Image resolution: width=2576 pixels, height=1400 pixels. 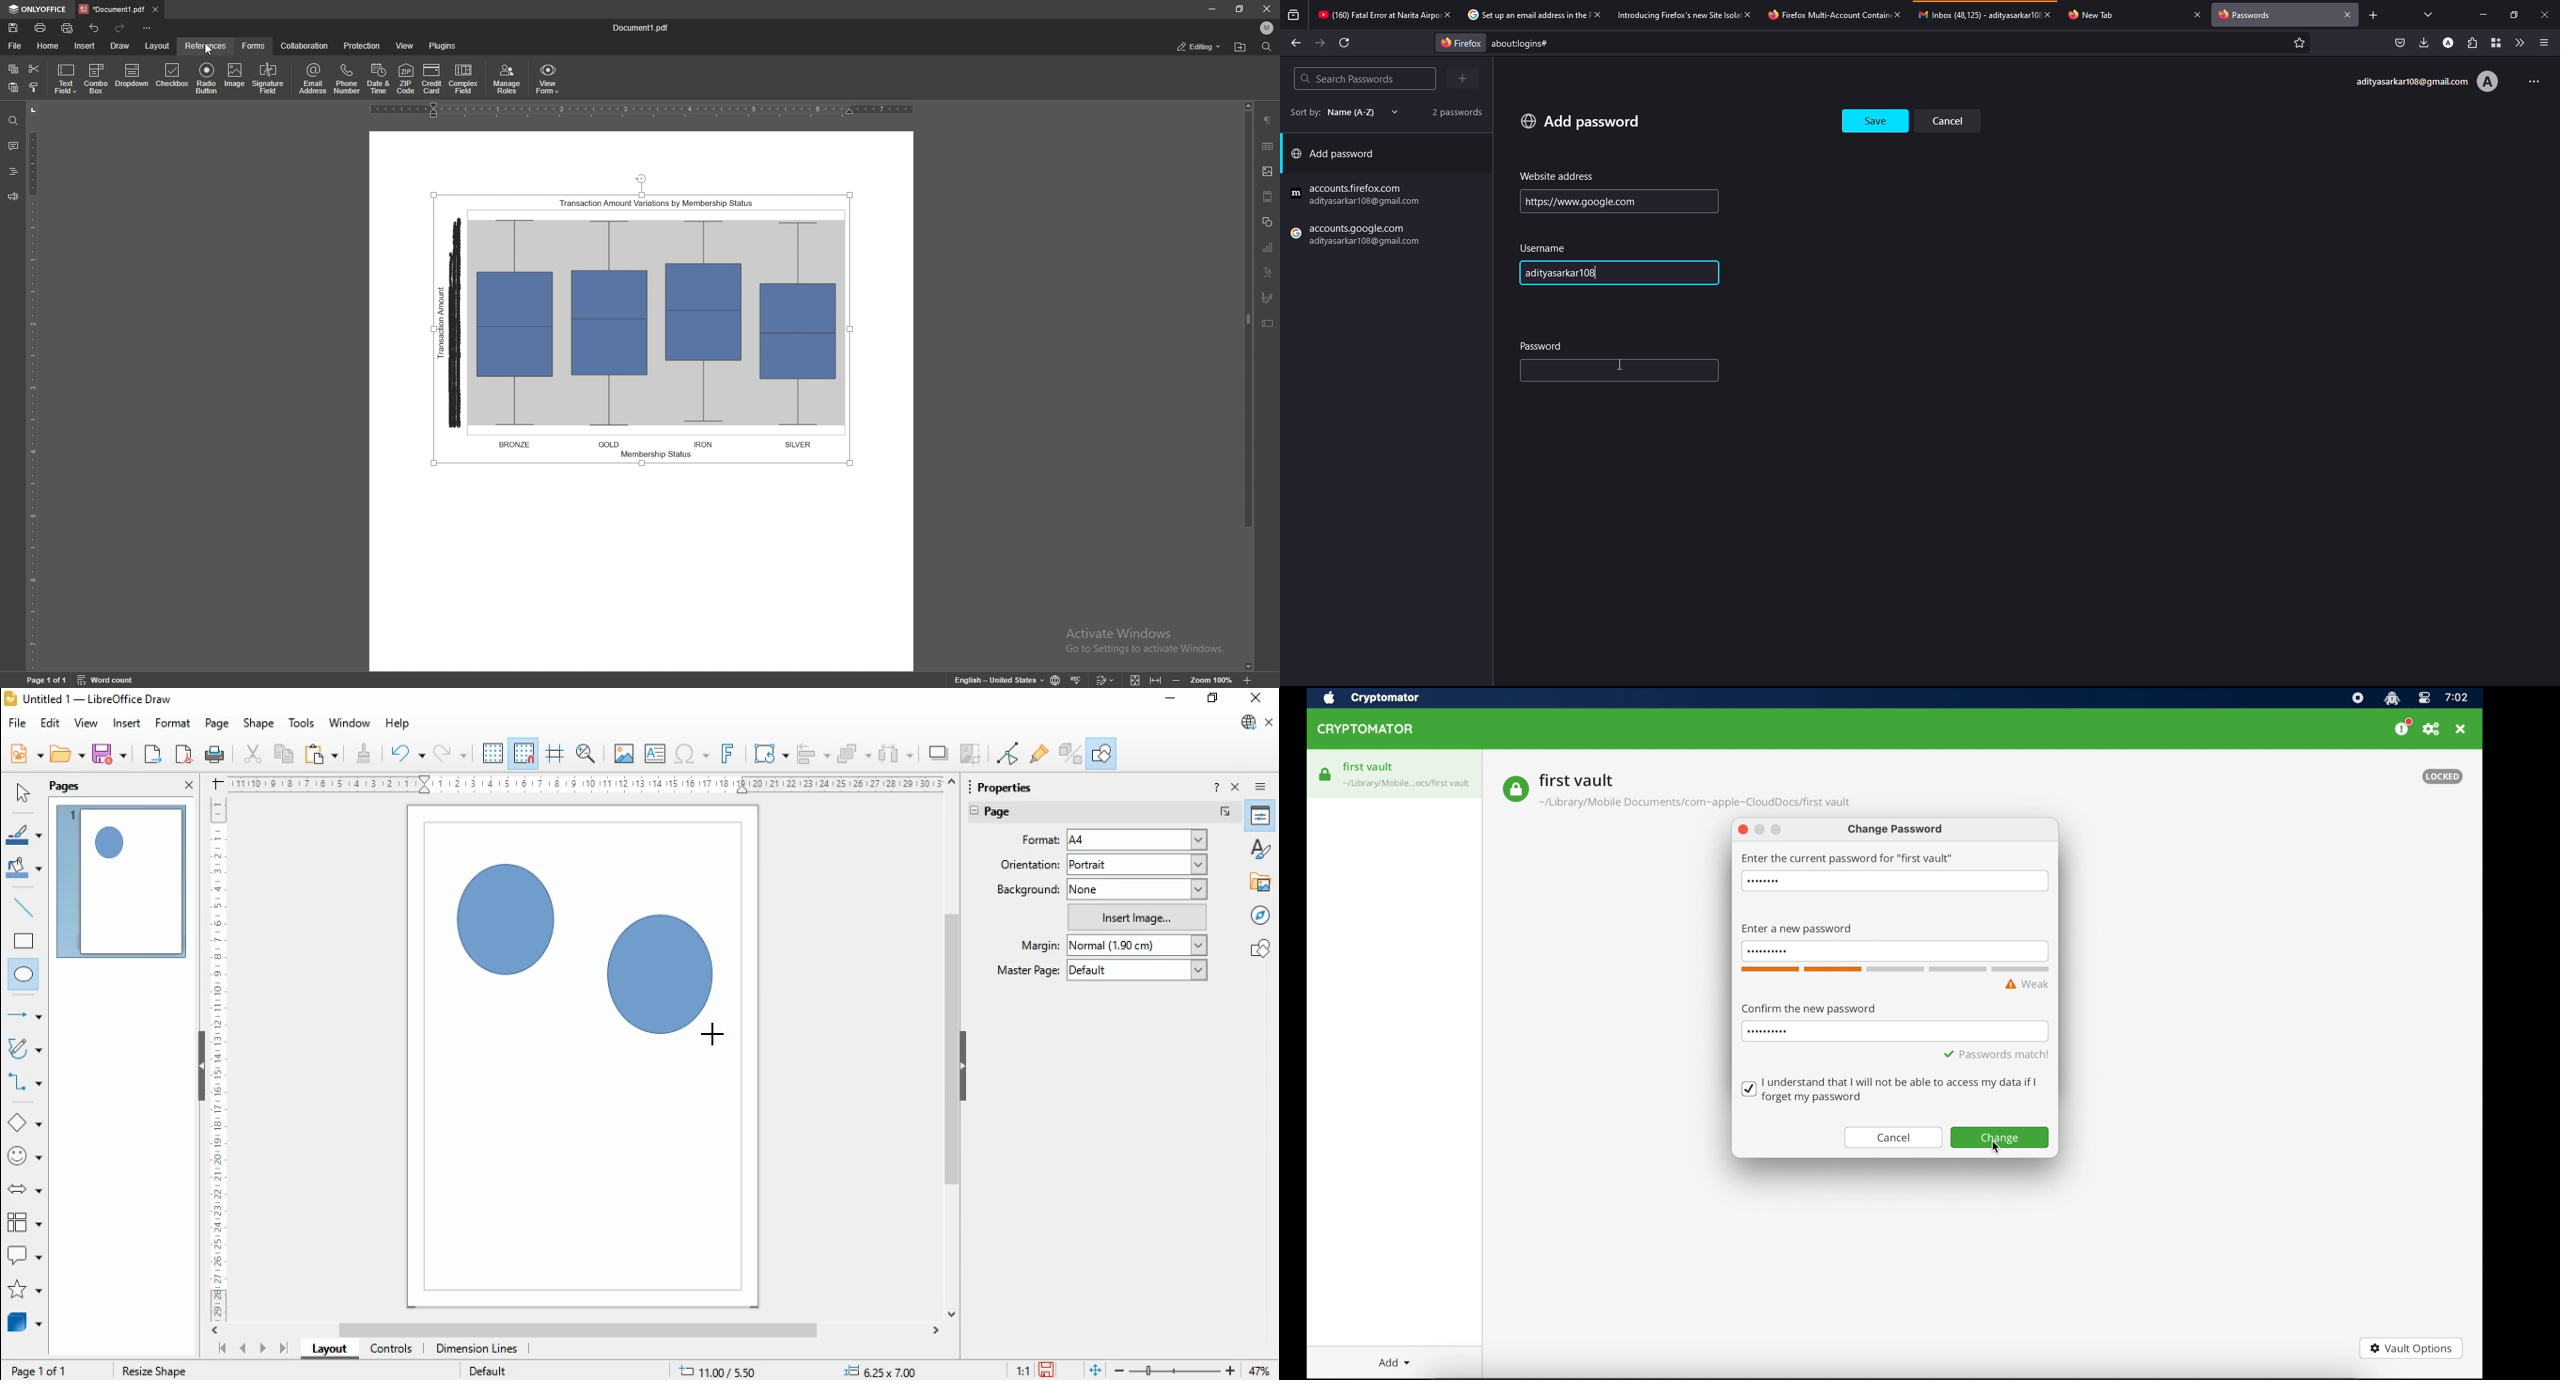 What do you see at coordinates (95, 29) in the screenshot?
I see `undo` at bounding box center [95, 29].